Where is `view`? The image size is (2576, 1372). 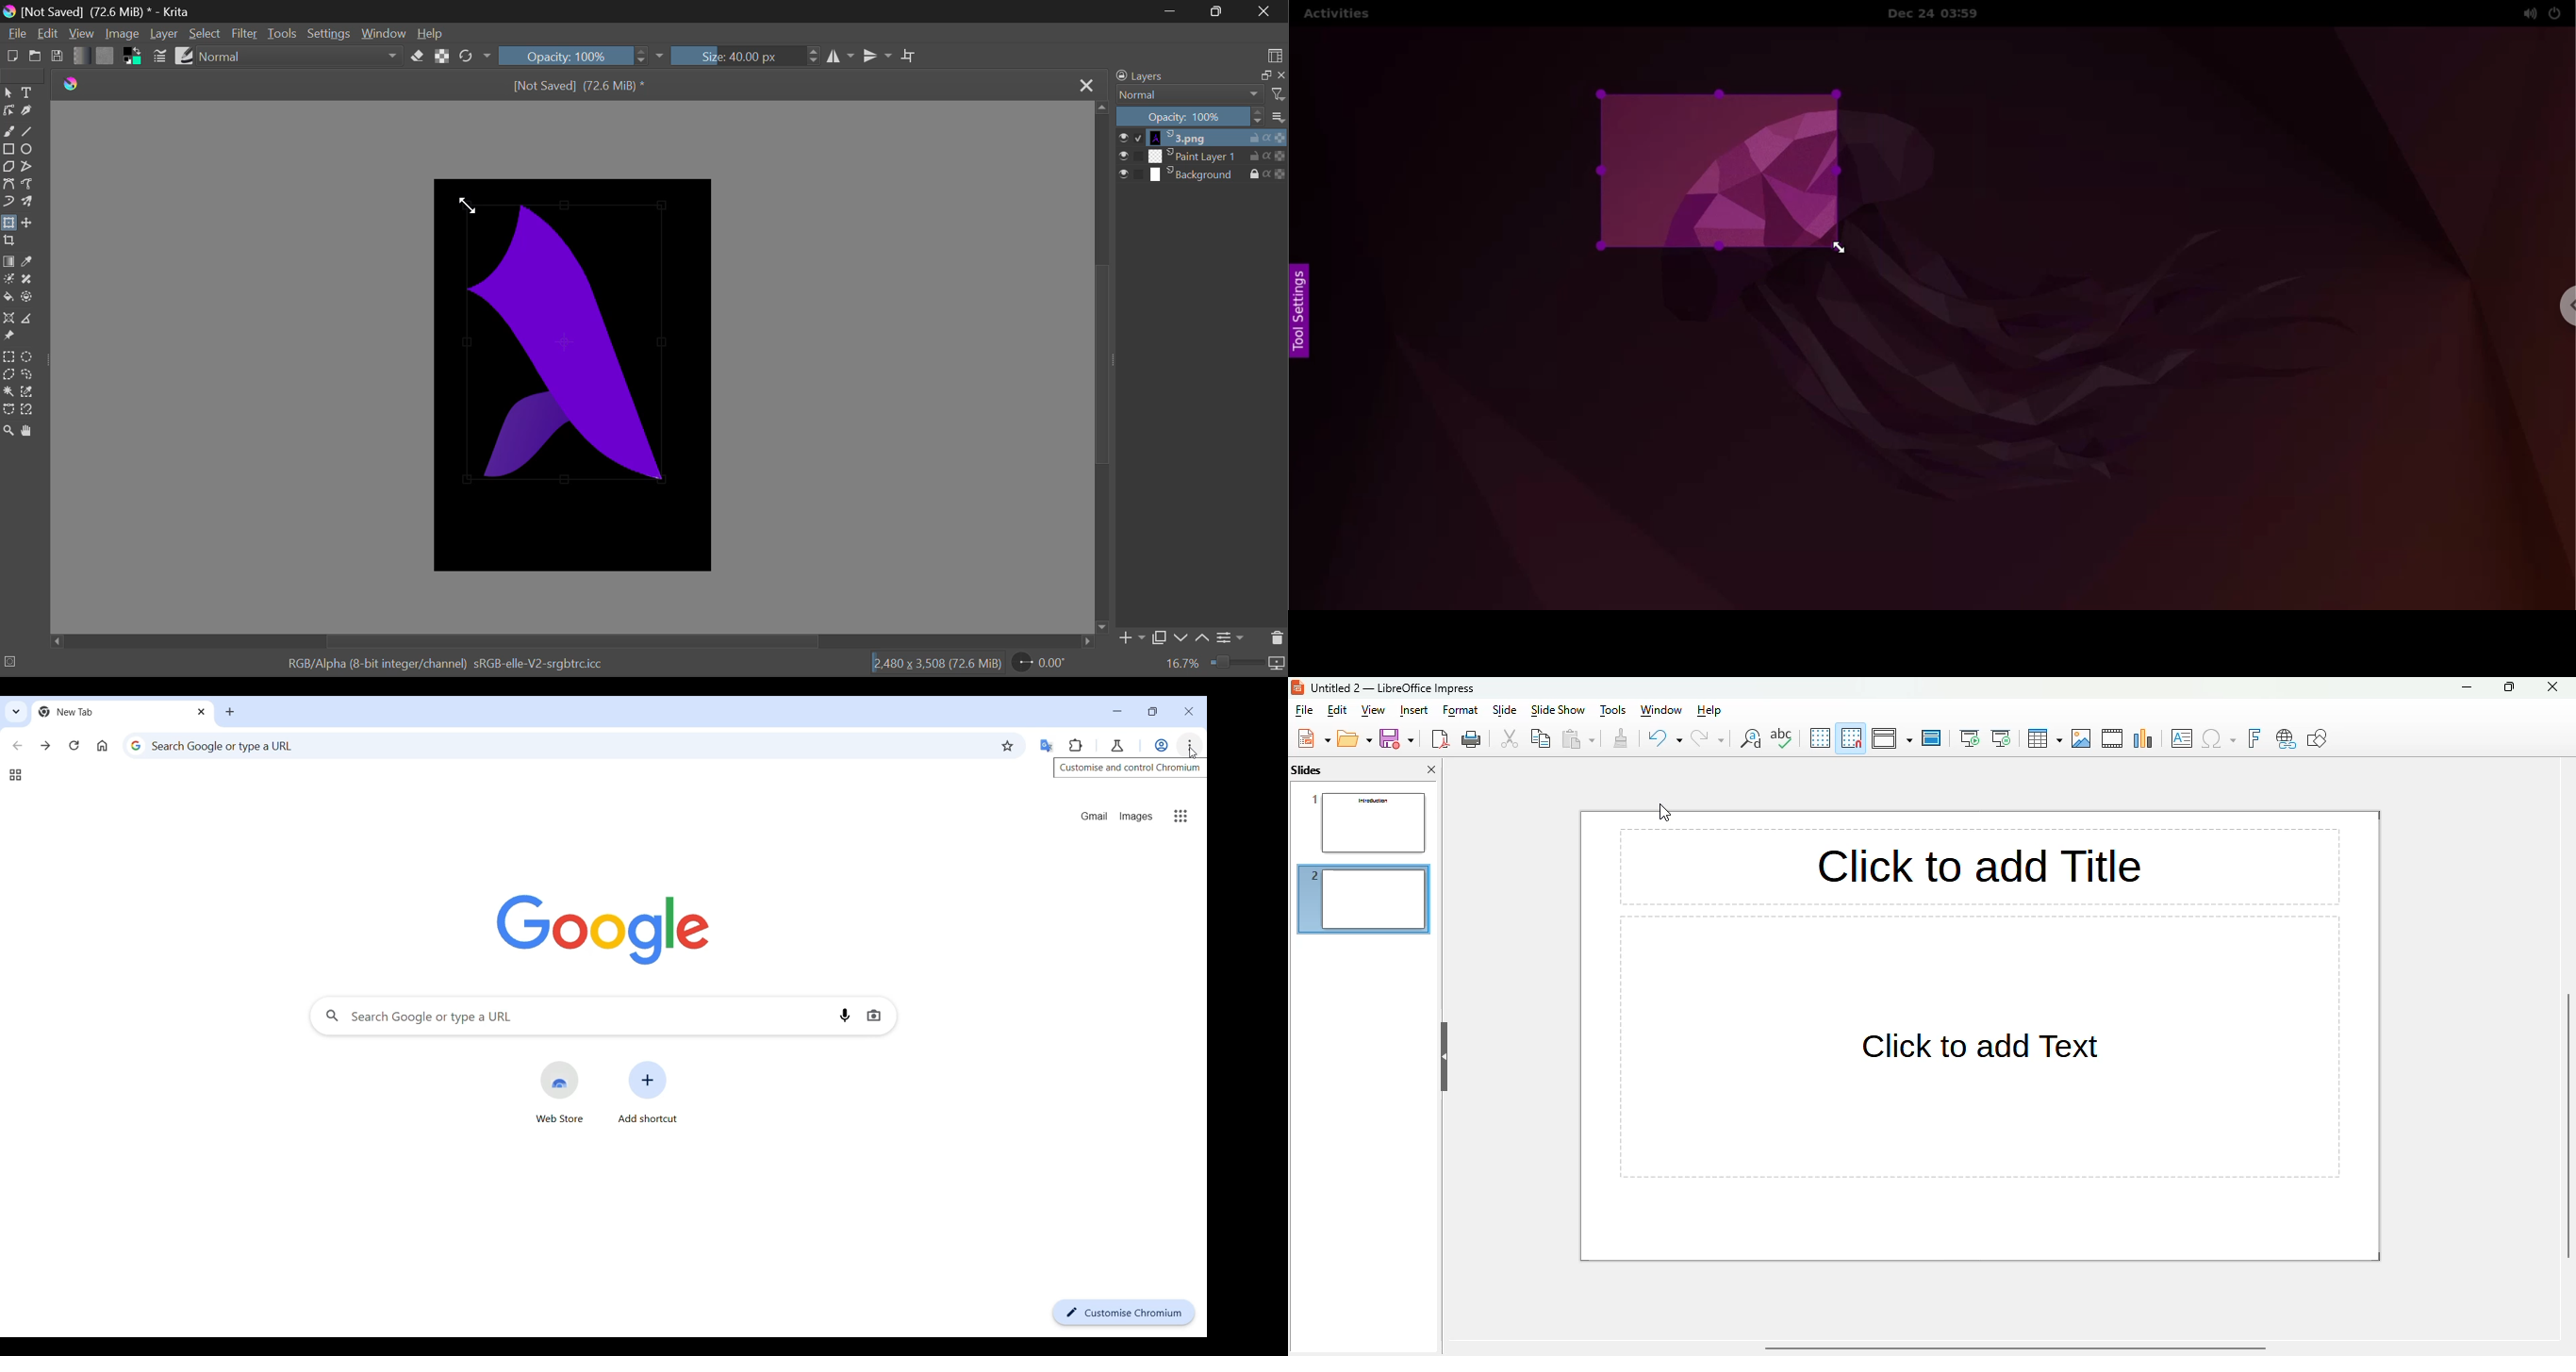 view is located at coordinates (1373, 710).